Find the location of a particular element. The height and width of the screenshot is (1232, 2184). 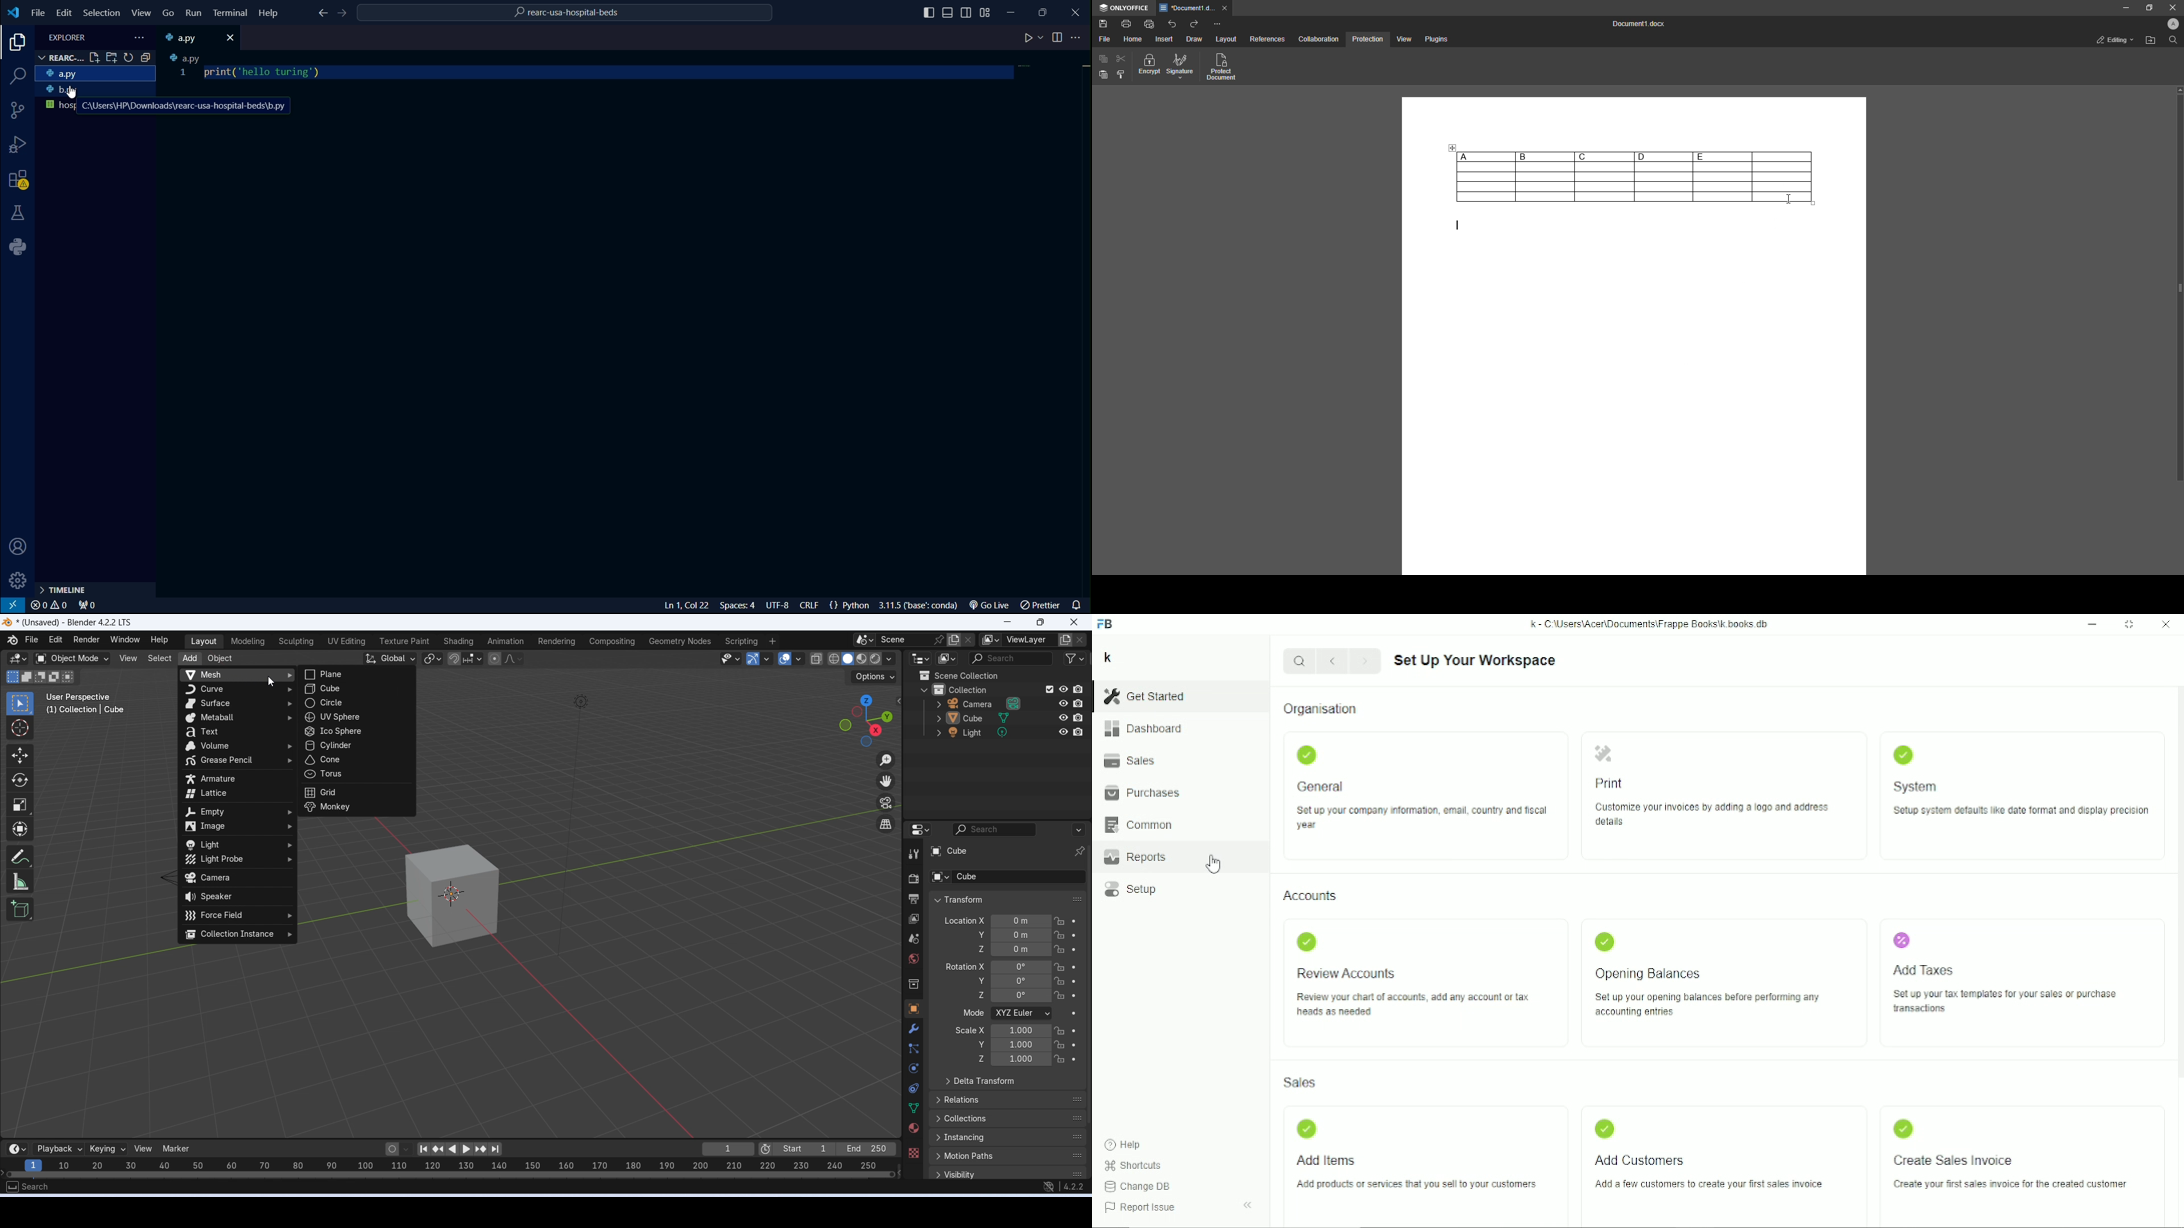

light is located at coordinates (237, 845).